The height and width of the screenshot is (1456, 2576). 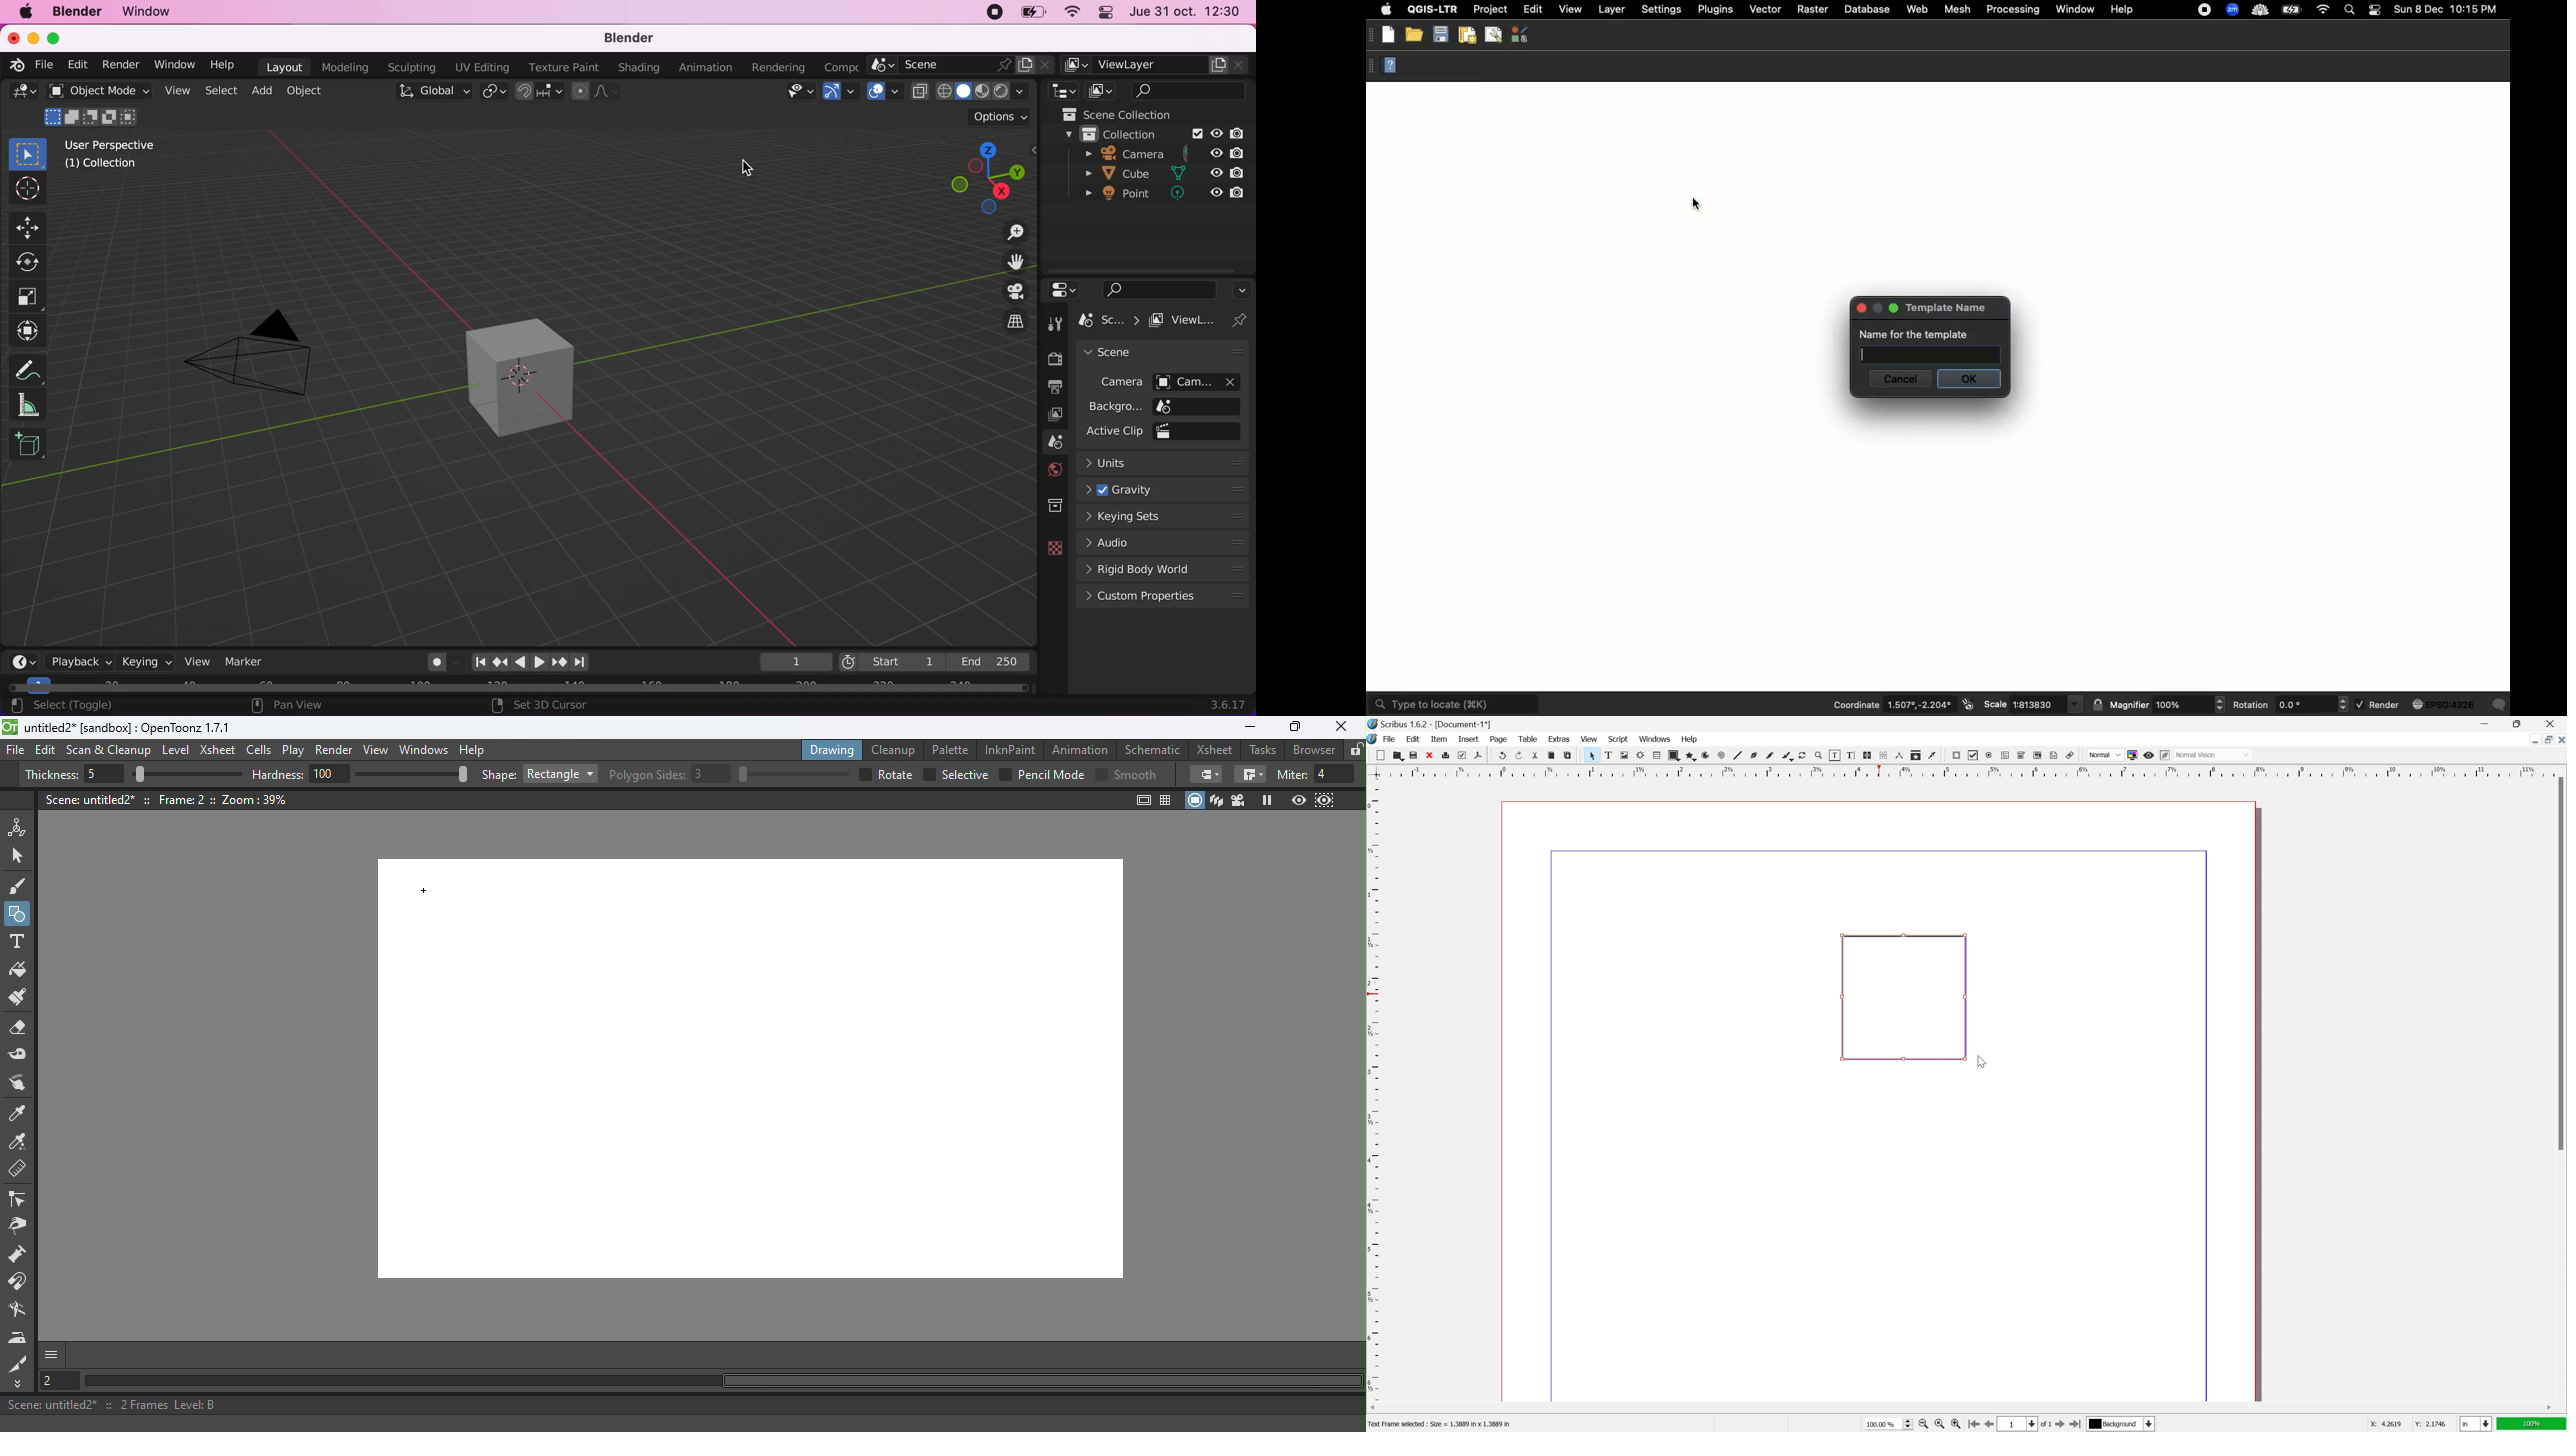 I want to click on Minimize, so click(x=1249, y=727).